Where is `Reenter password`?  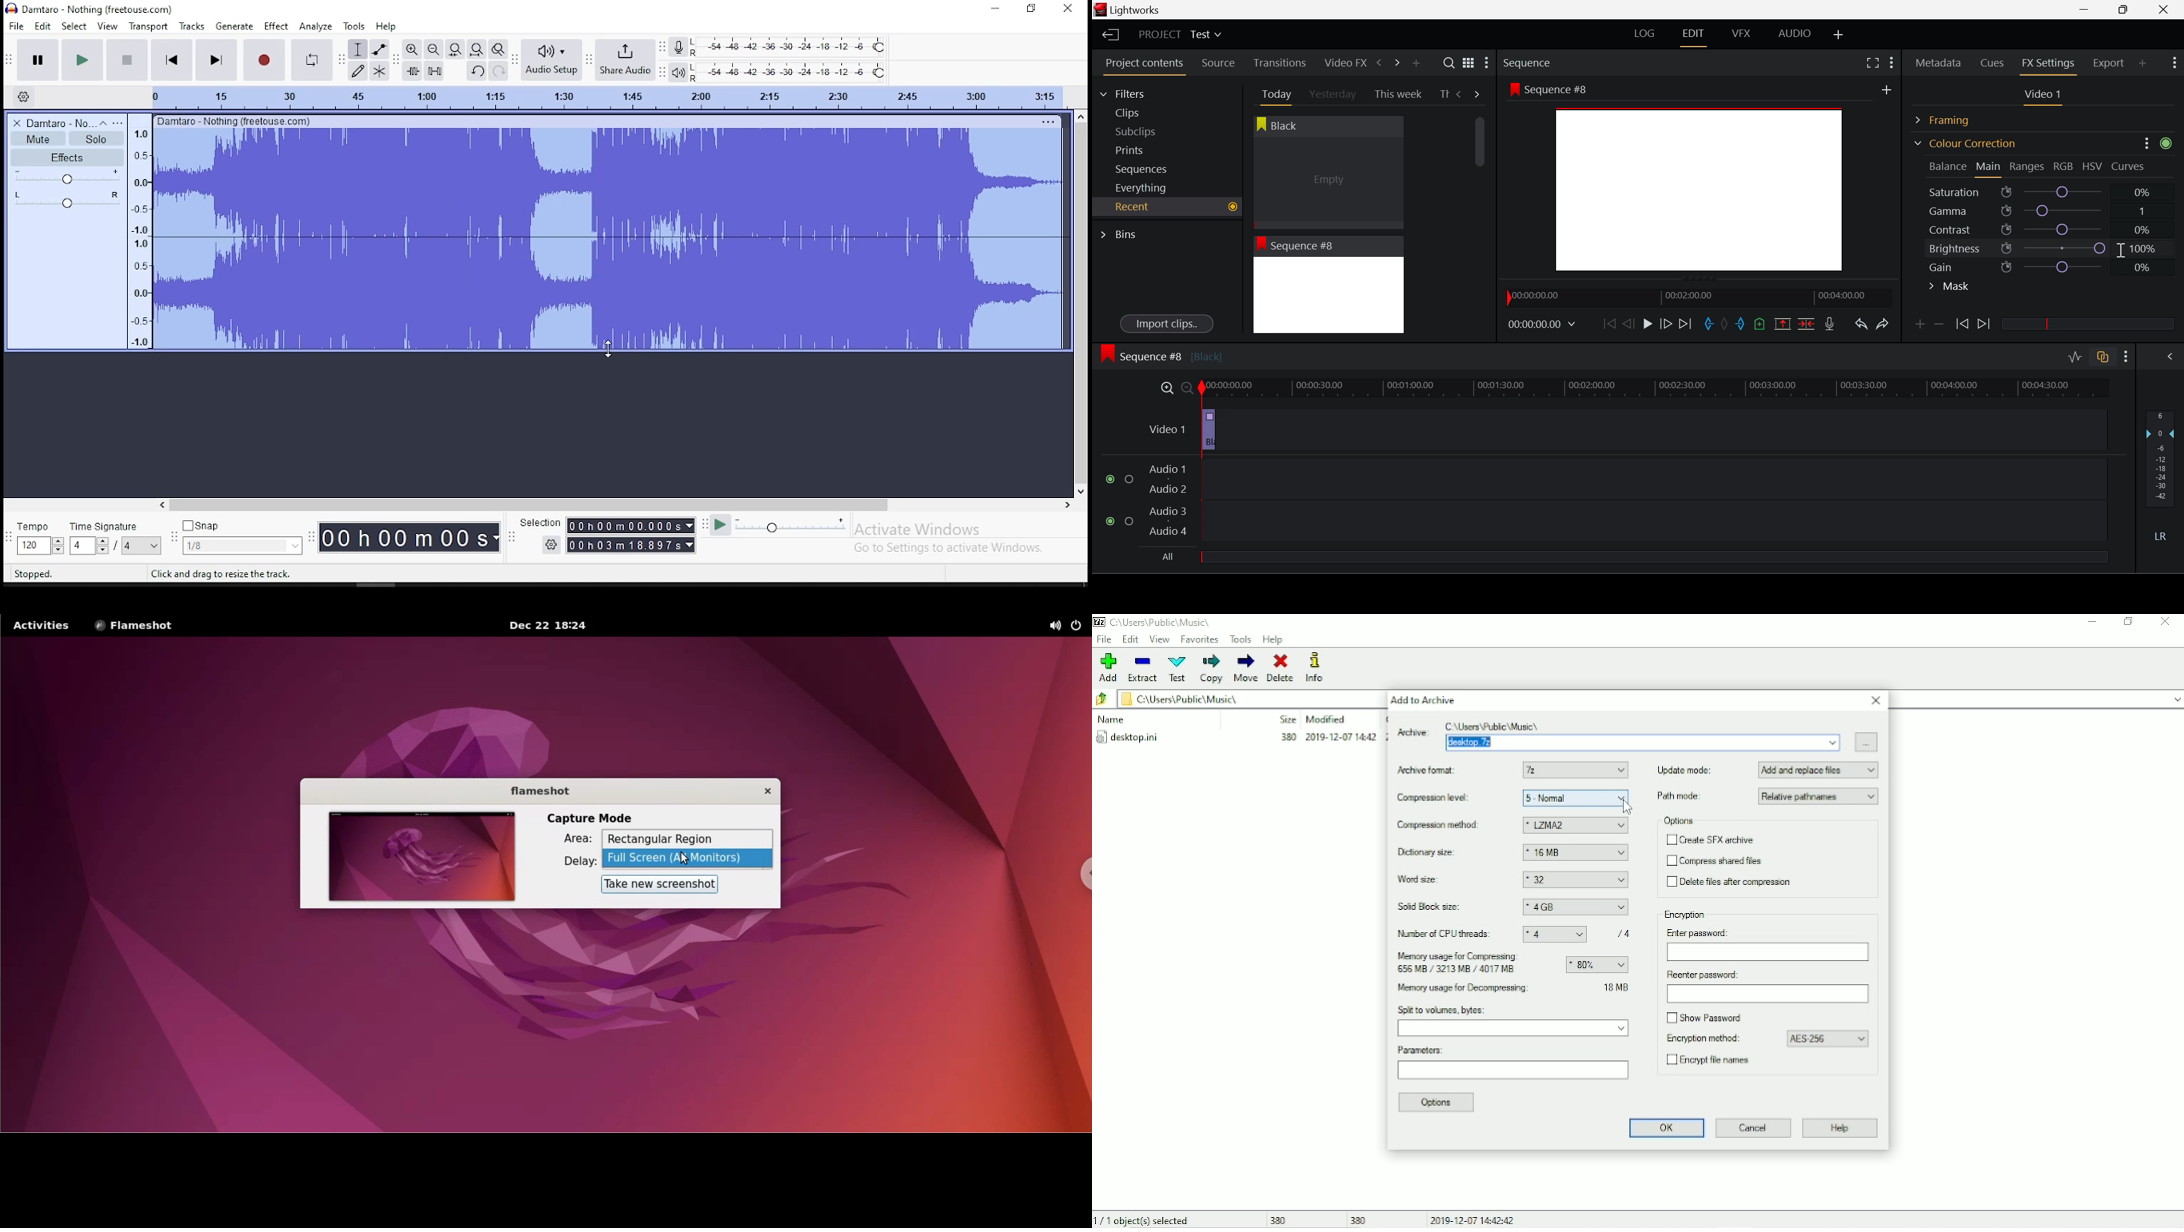
Reenter password is located at coordinates (1766, 994).